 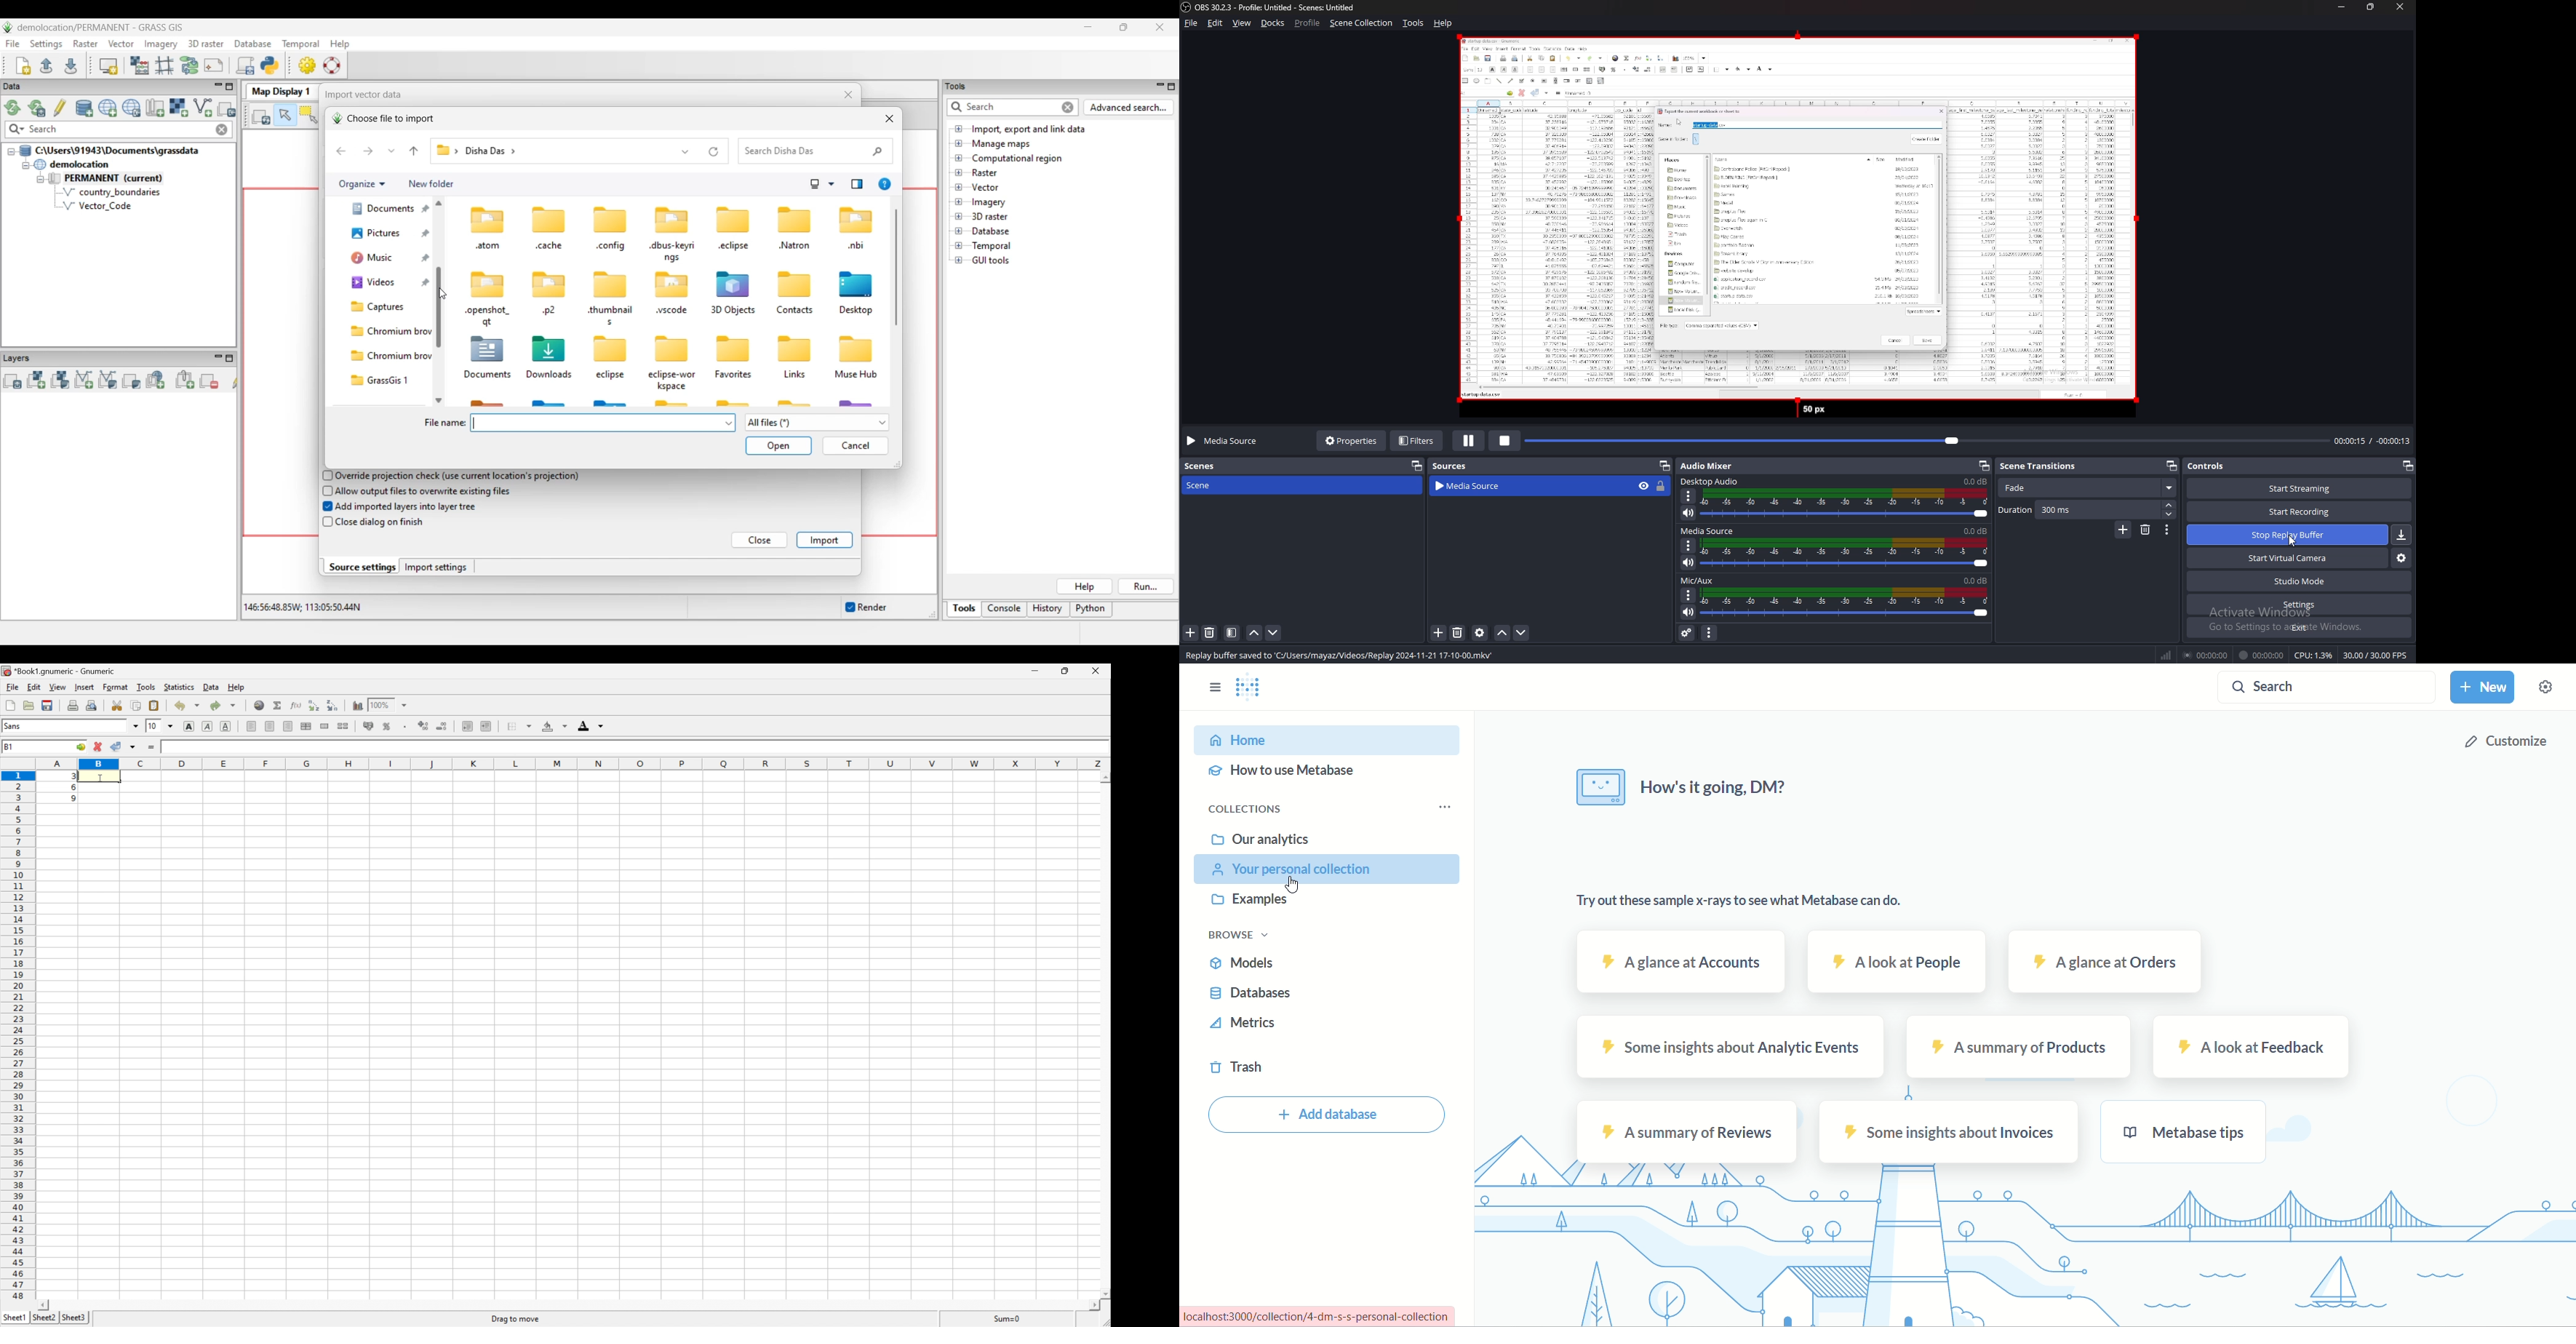 I want to click on METABASE LOGO , so click(x=1254, y=688).